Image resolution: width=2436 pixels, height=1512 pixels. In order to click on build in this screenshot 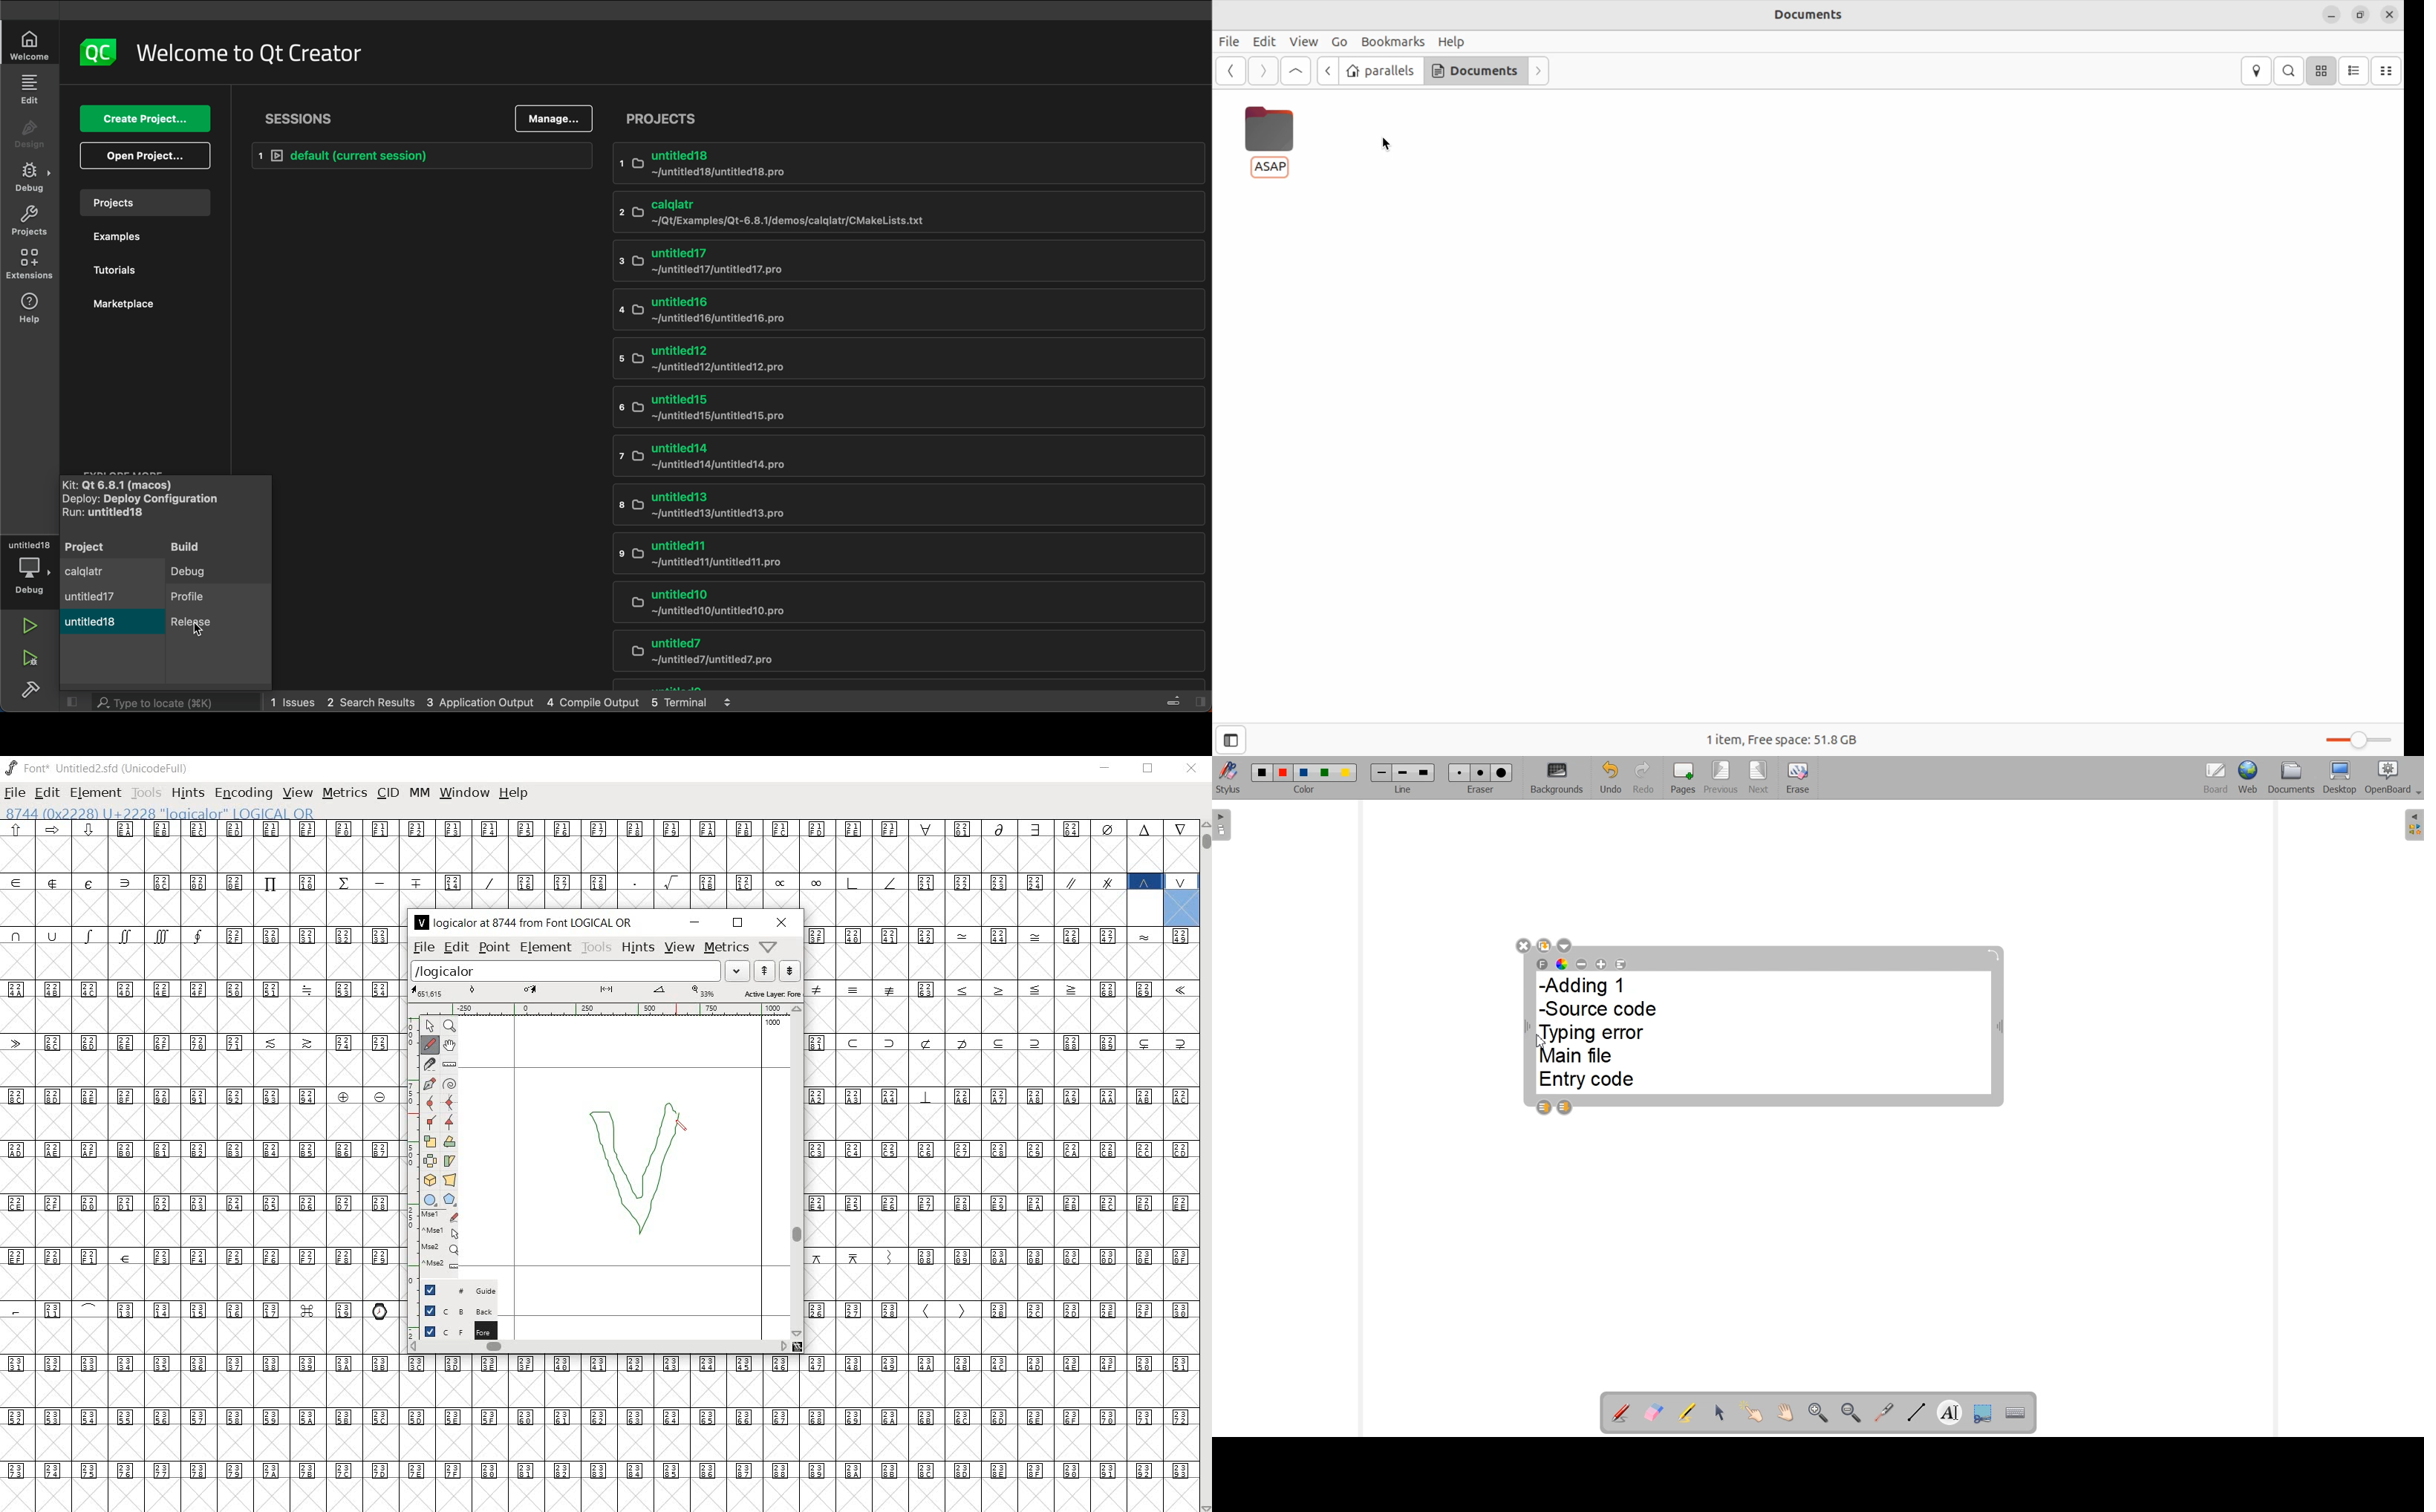, I will do `click(213, 548)`.